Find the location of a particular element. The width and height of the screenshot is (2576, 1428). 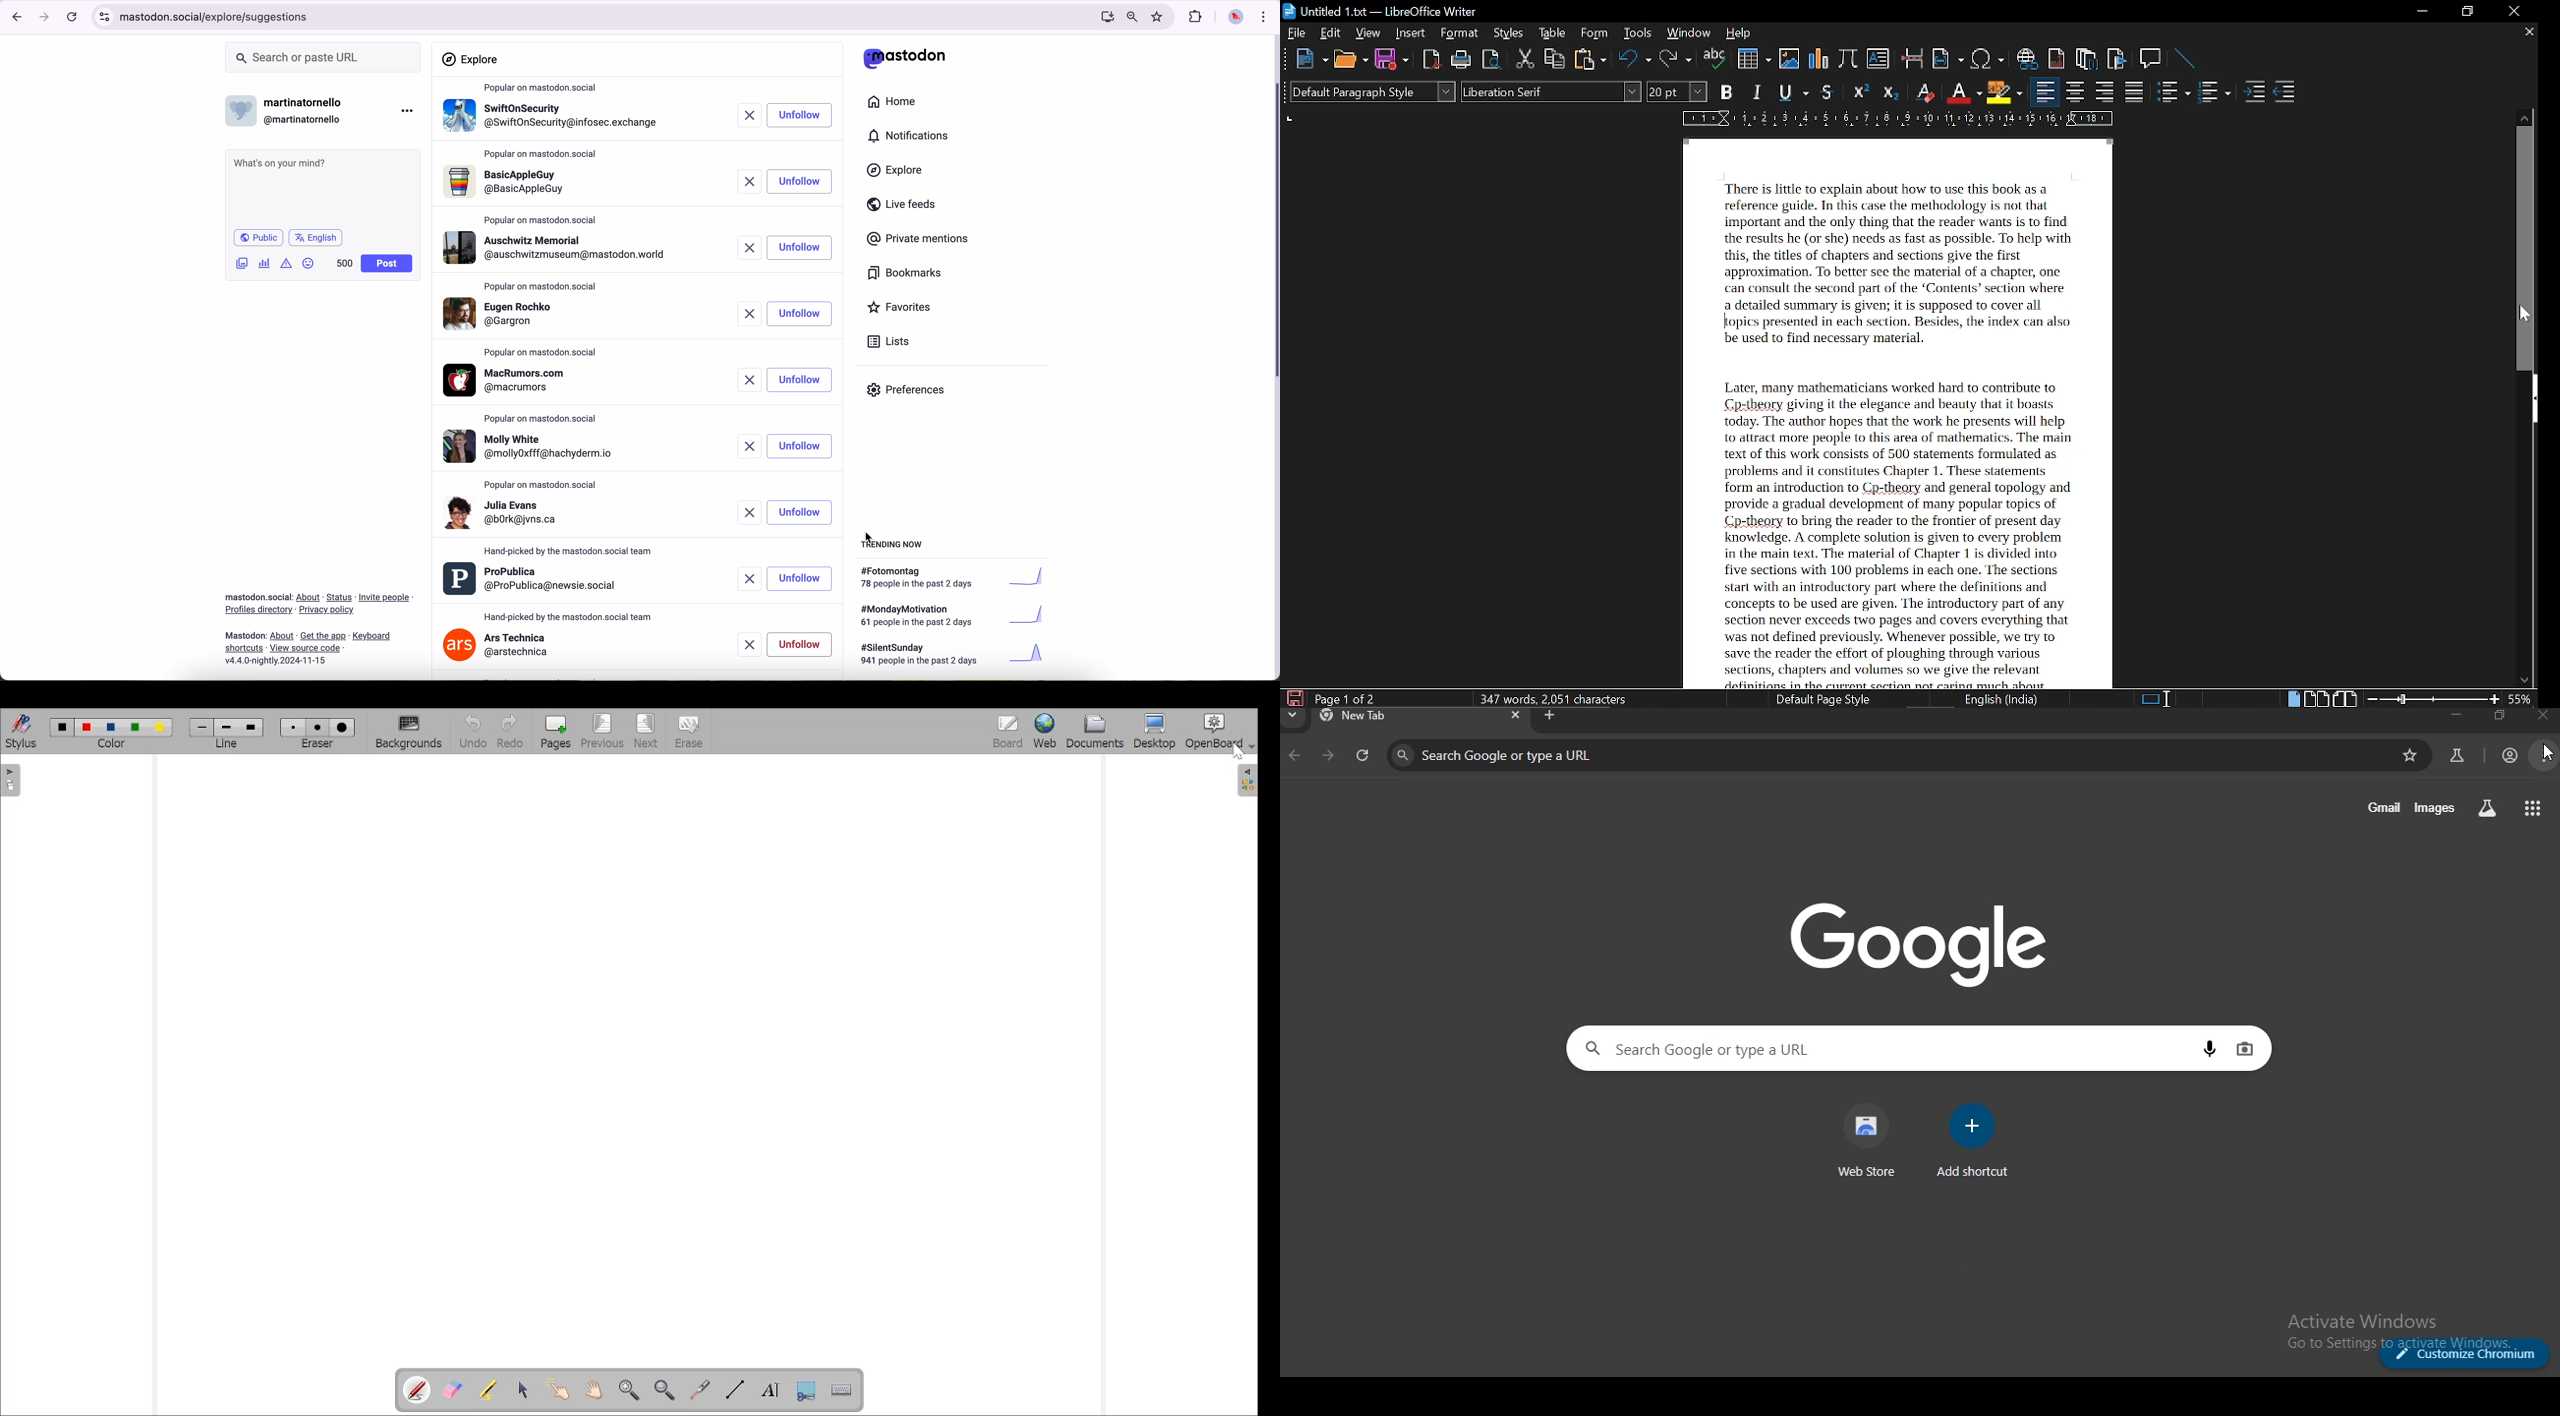

highlight is located at coordinates (2005, 91).